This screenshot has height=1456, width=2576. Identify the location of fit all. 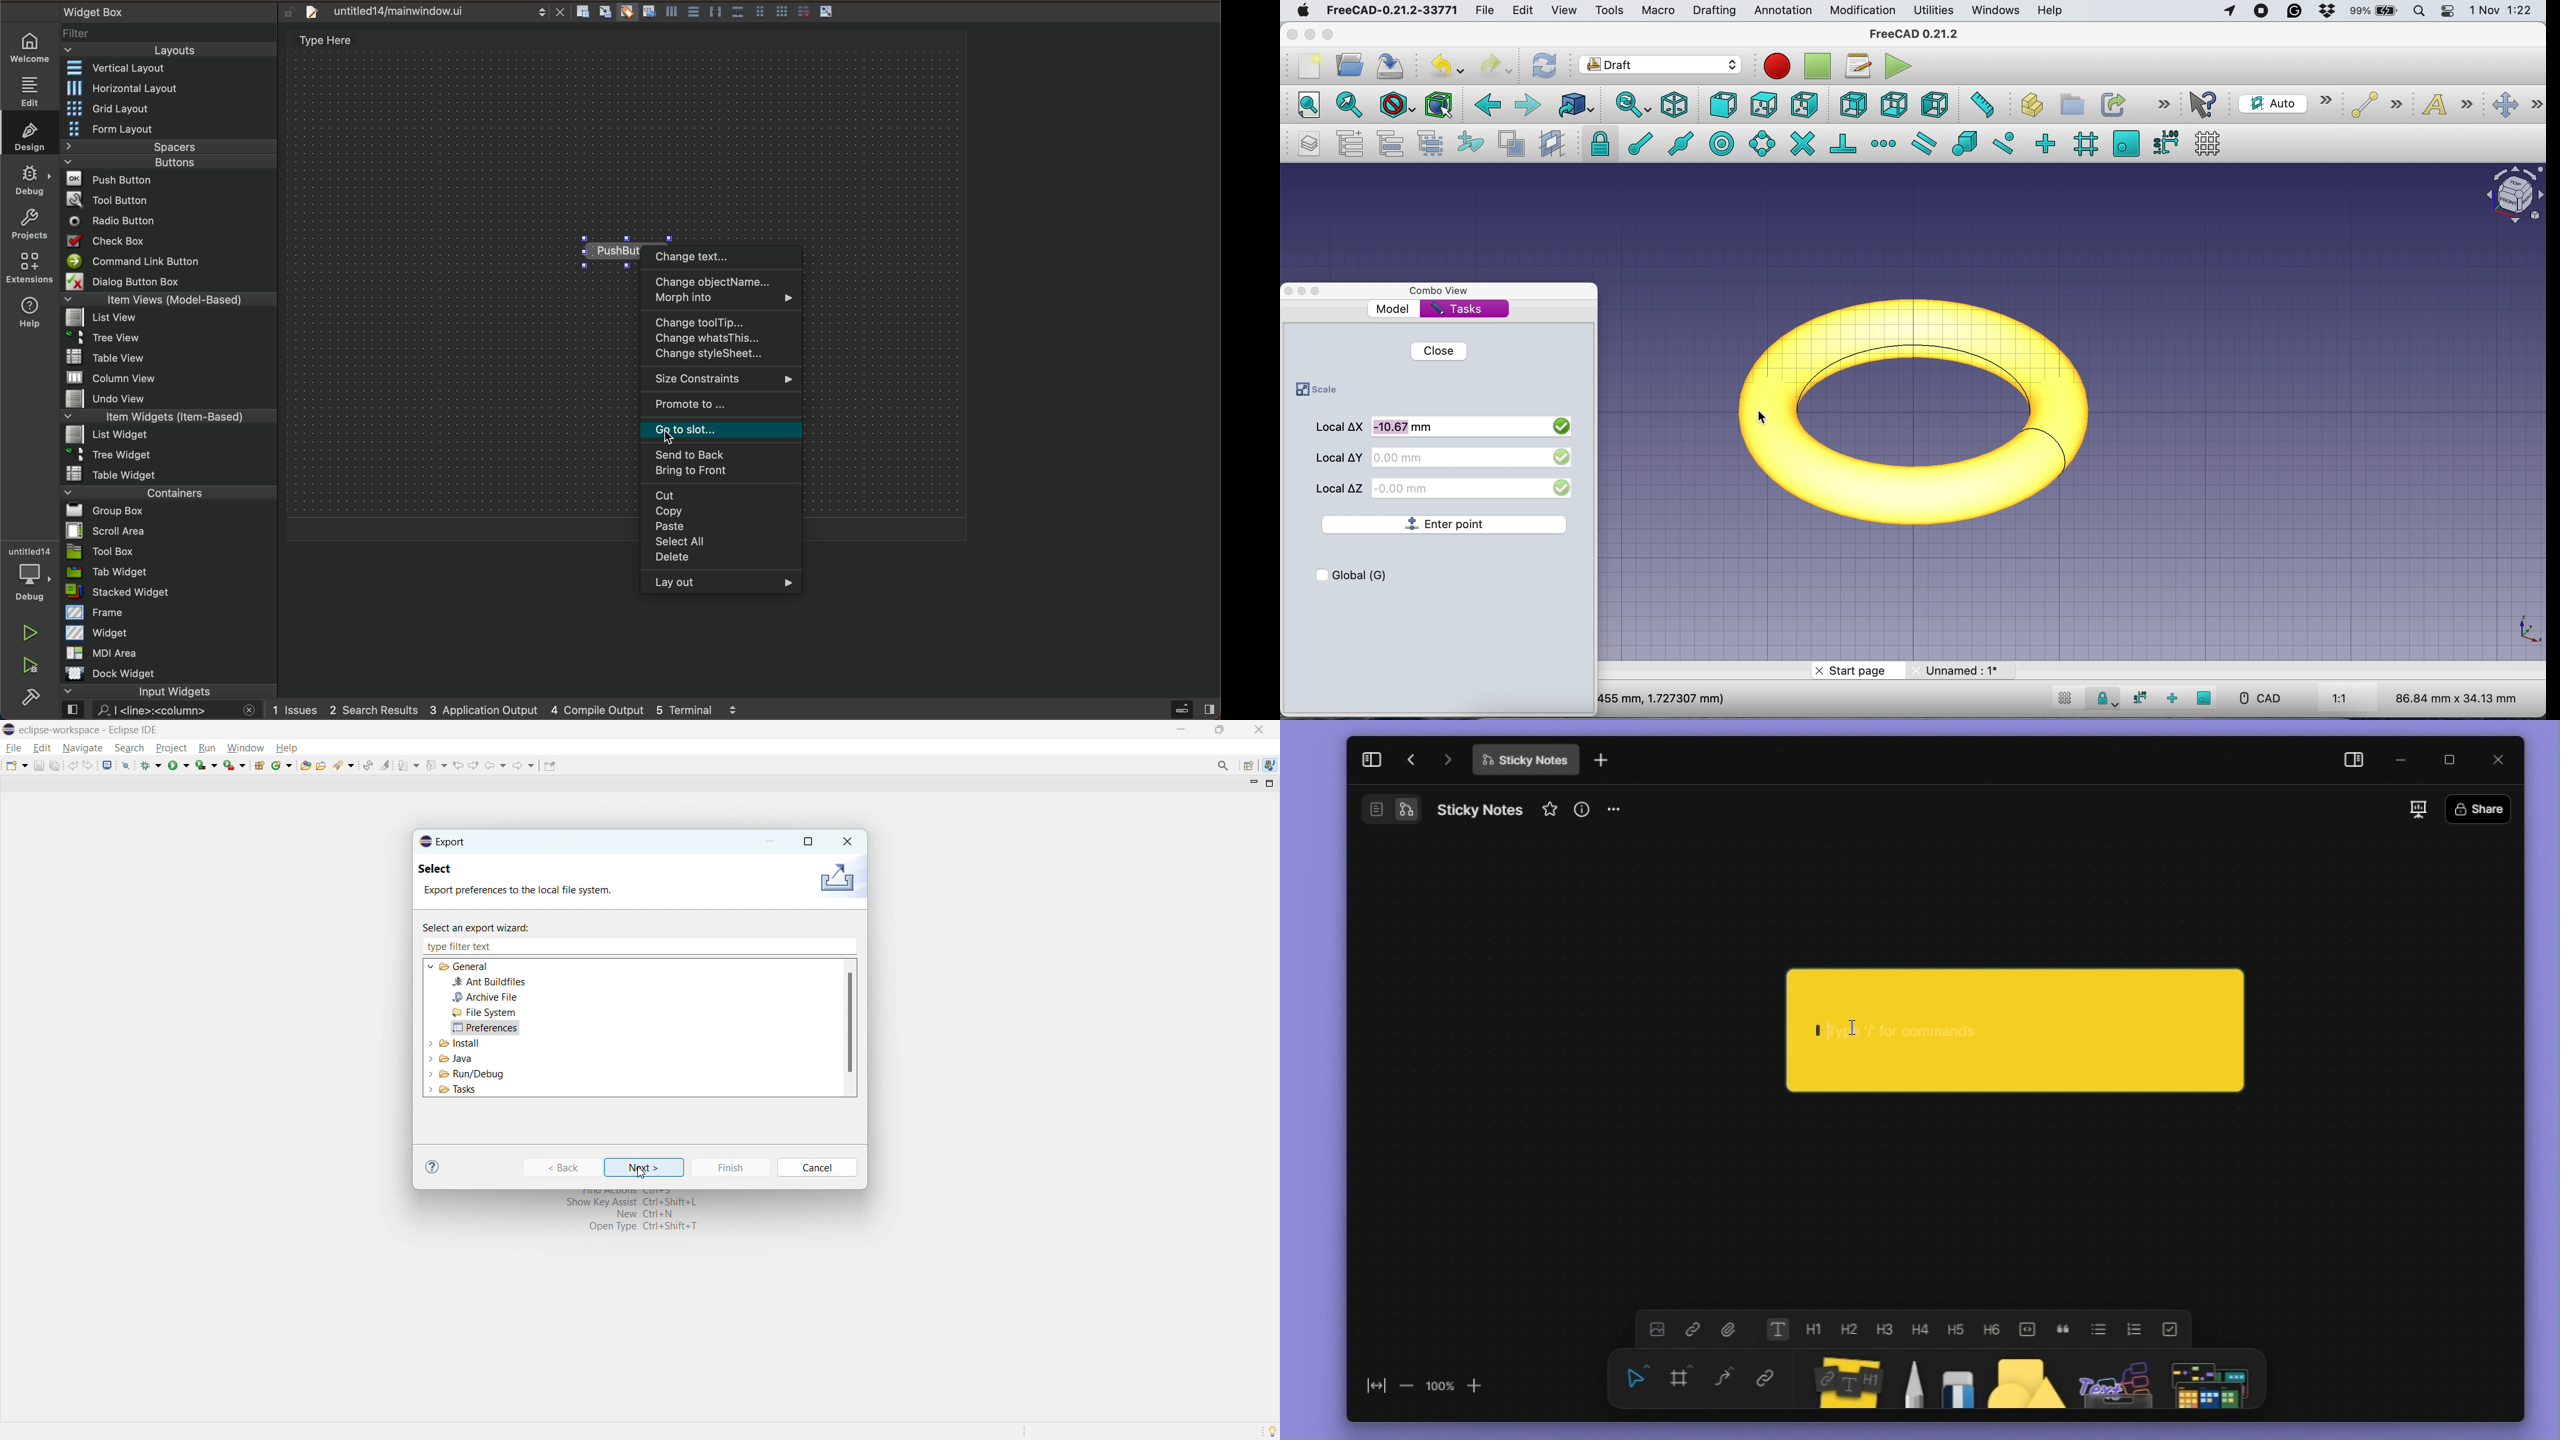
(1307, 107).